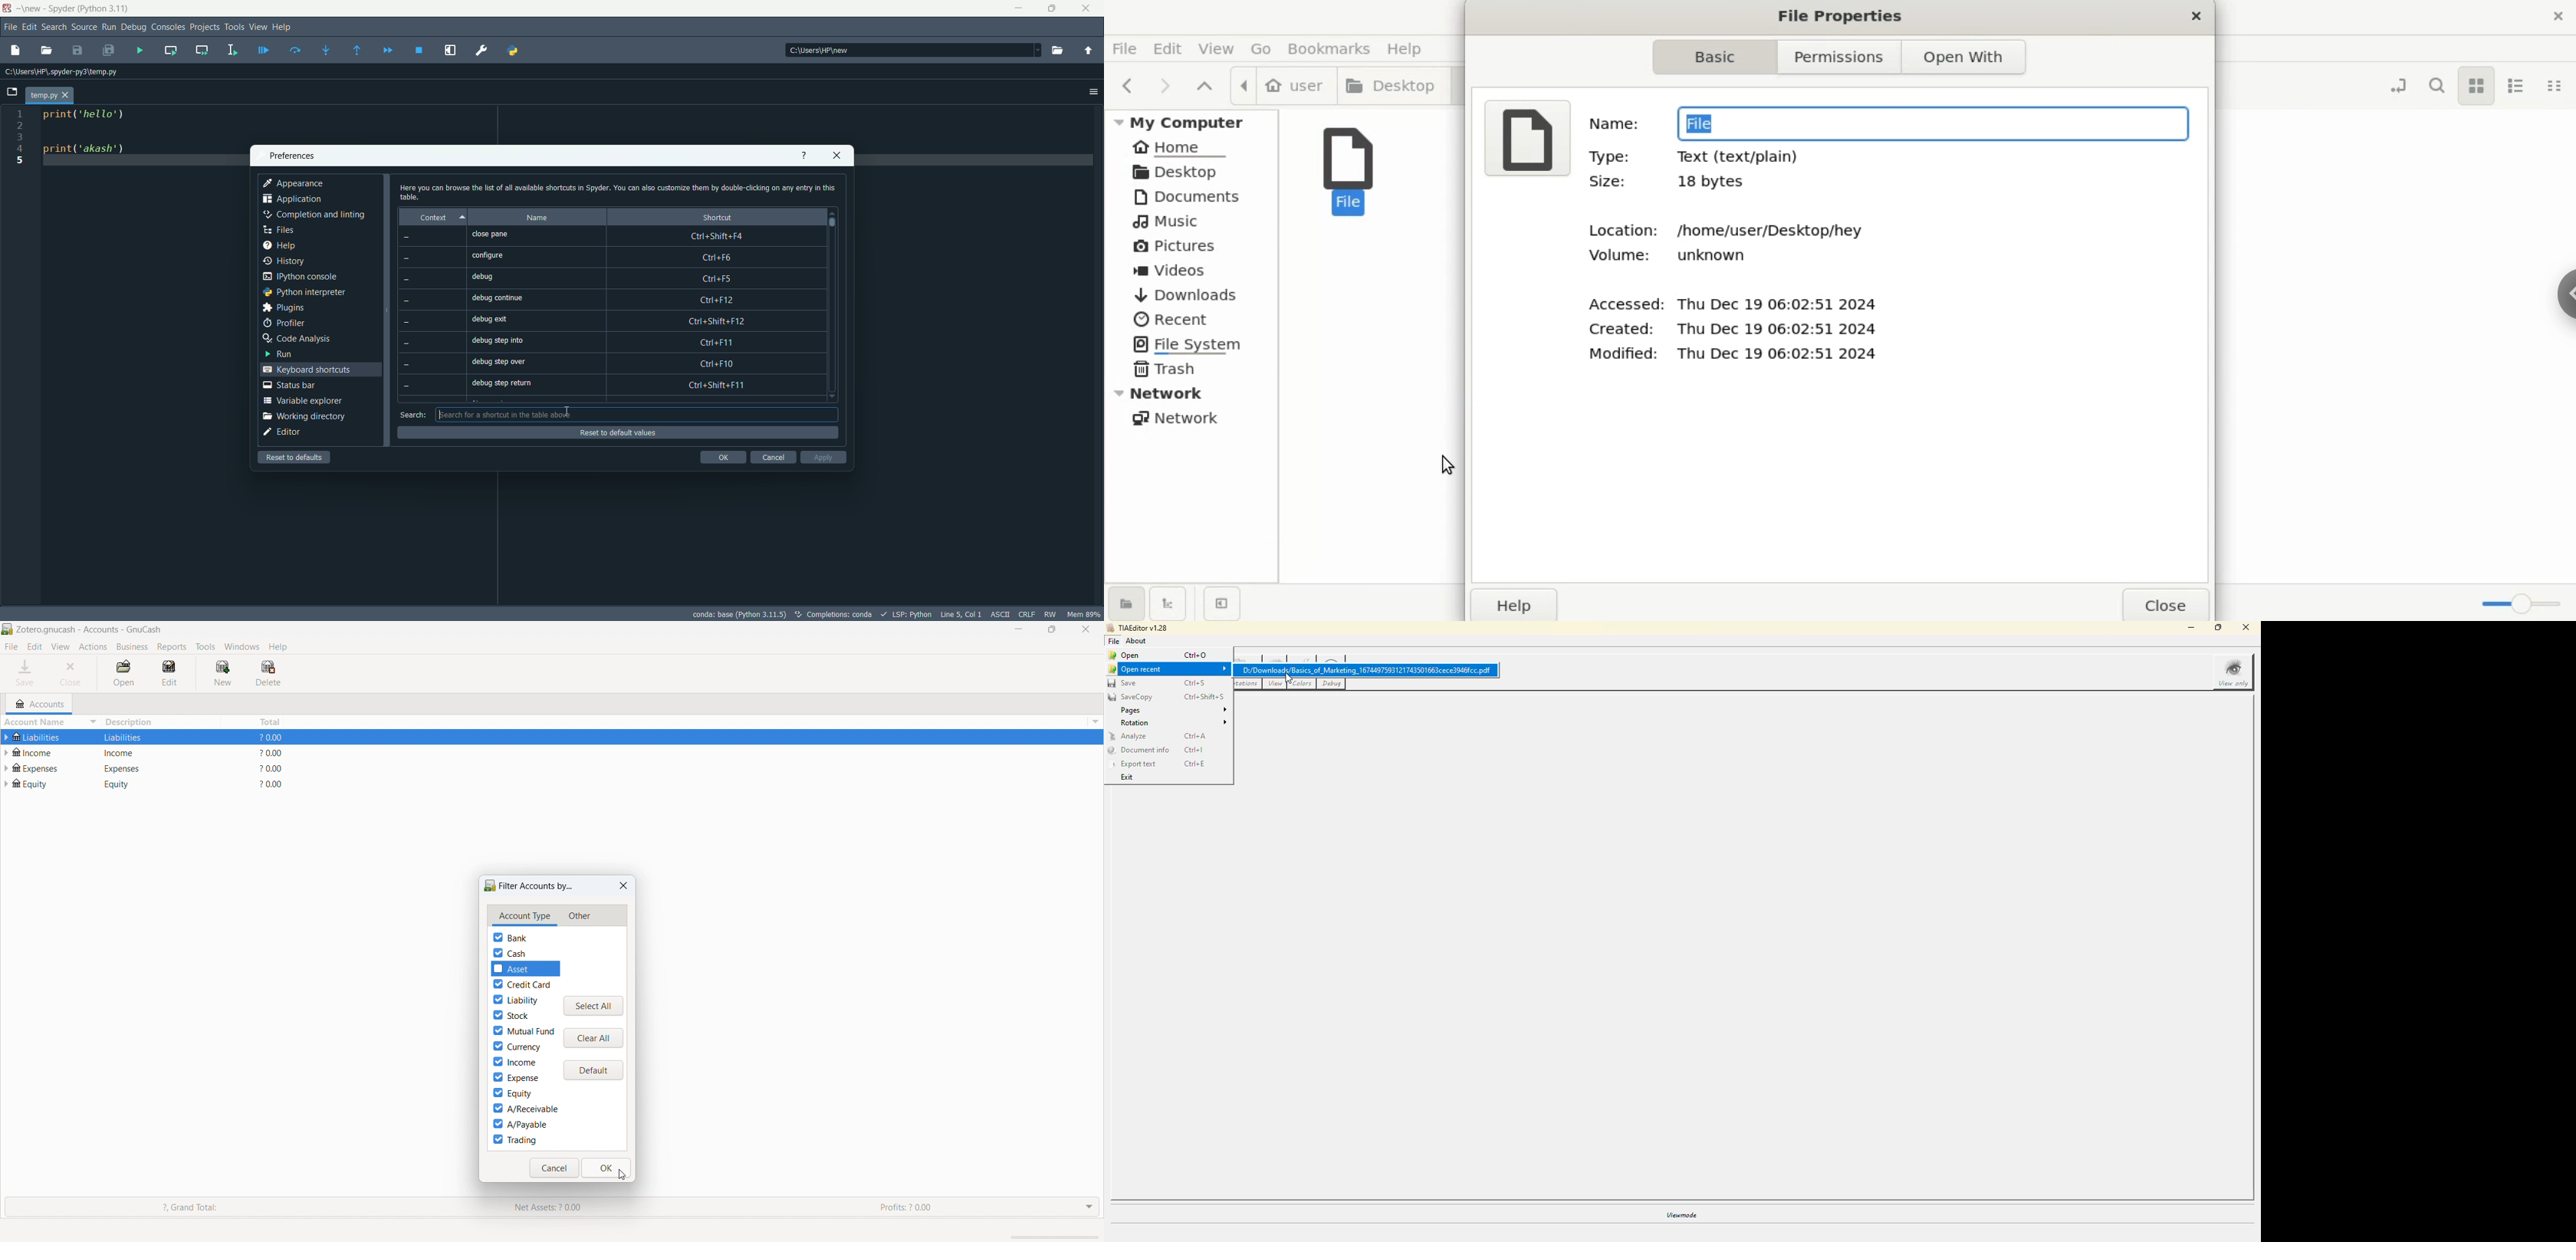  Describe the element at coordinates (19, 125) in the screenshot. I see `2` at that location.